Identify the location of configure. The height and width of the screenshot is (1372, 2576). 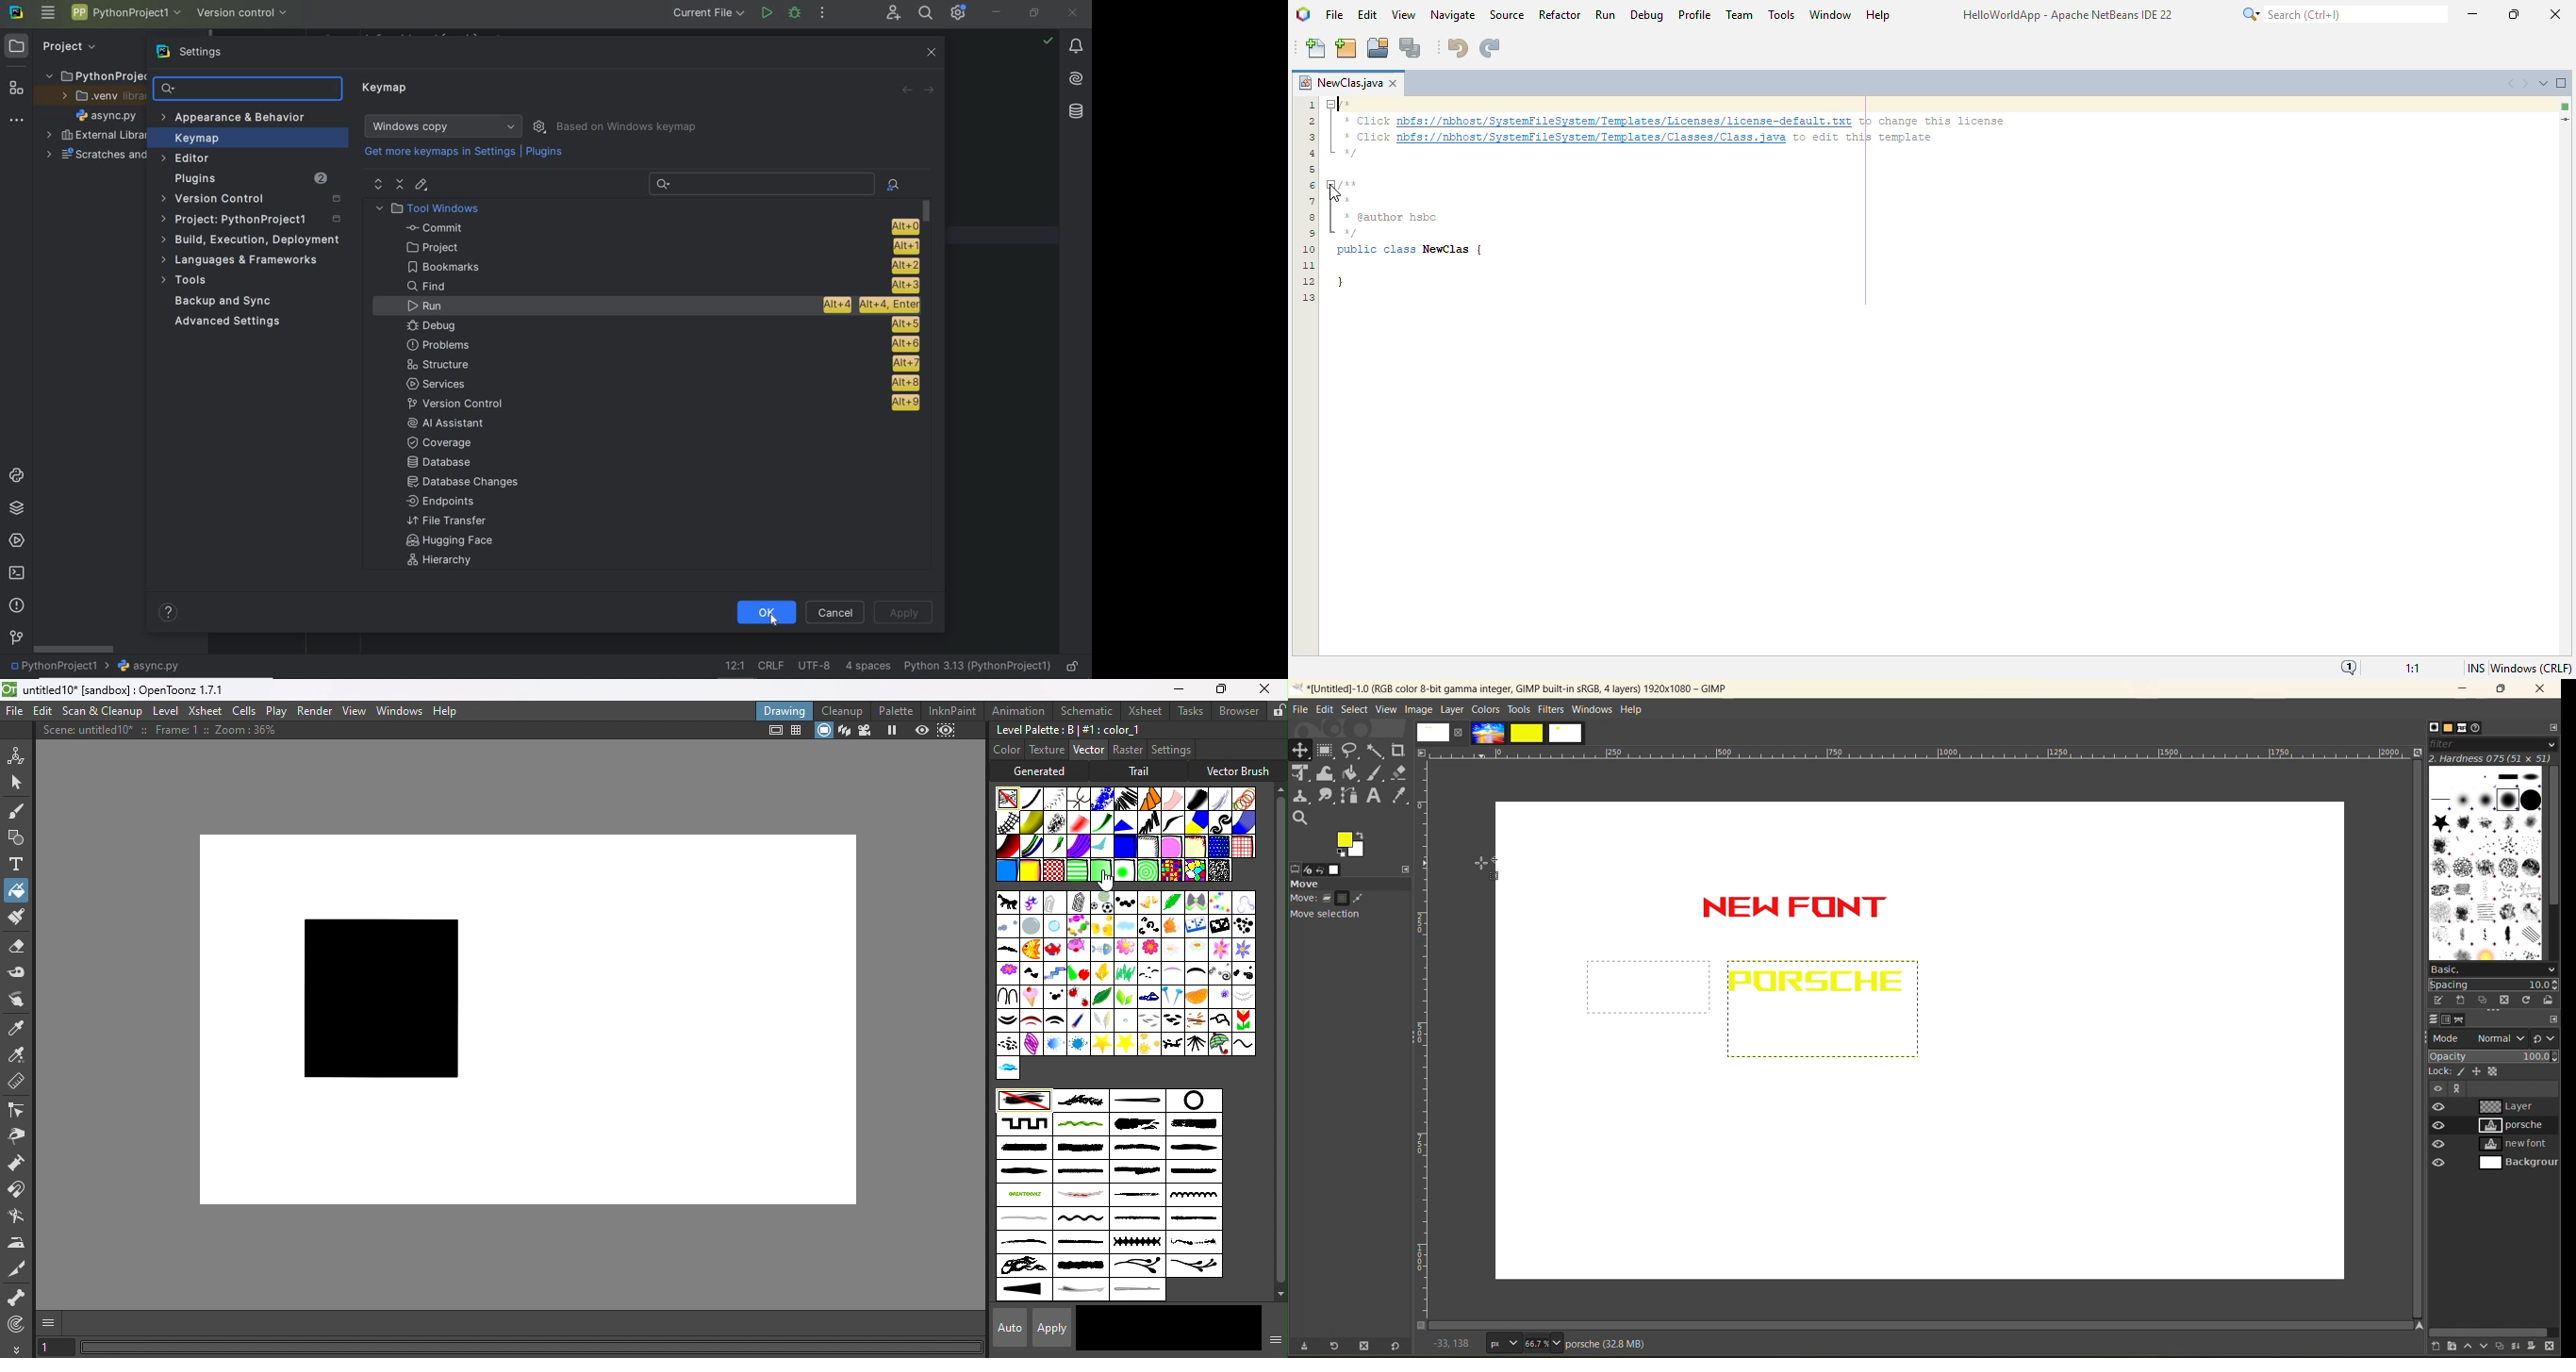
(1404, 868).